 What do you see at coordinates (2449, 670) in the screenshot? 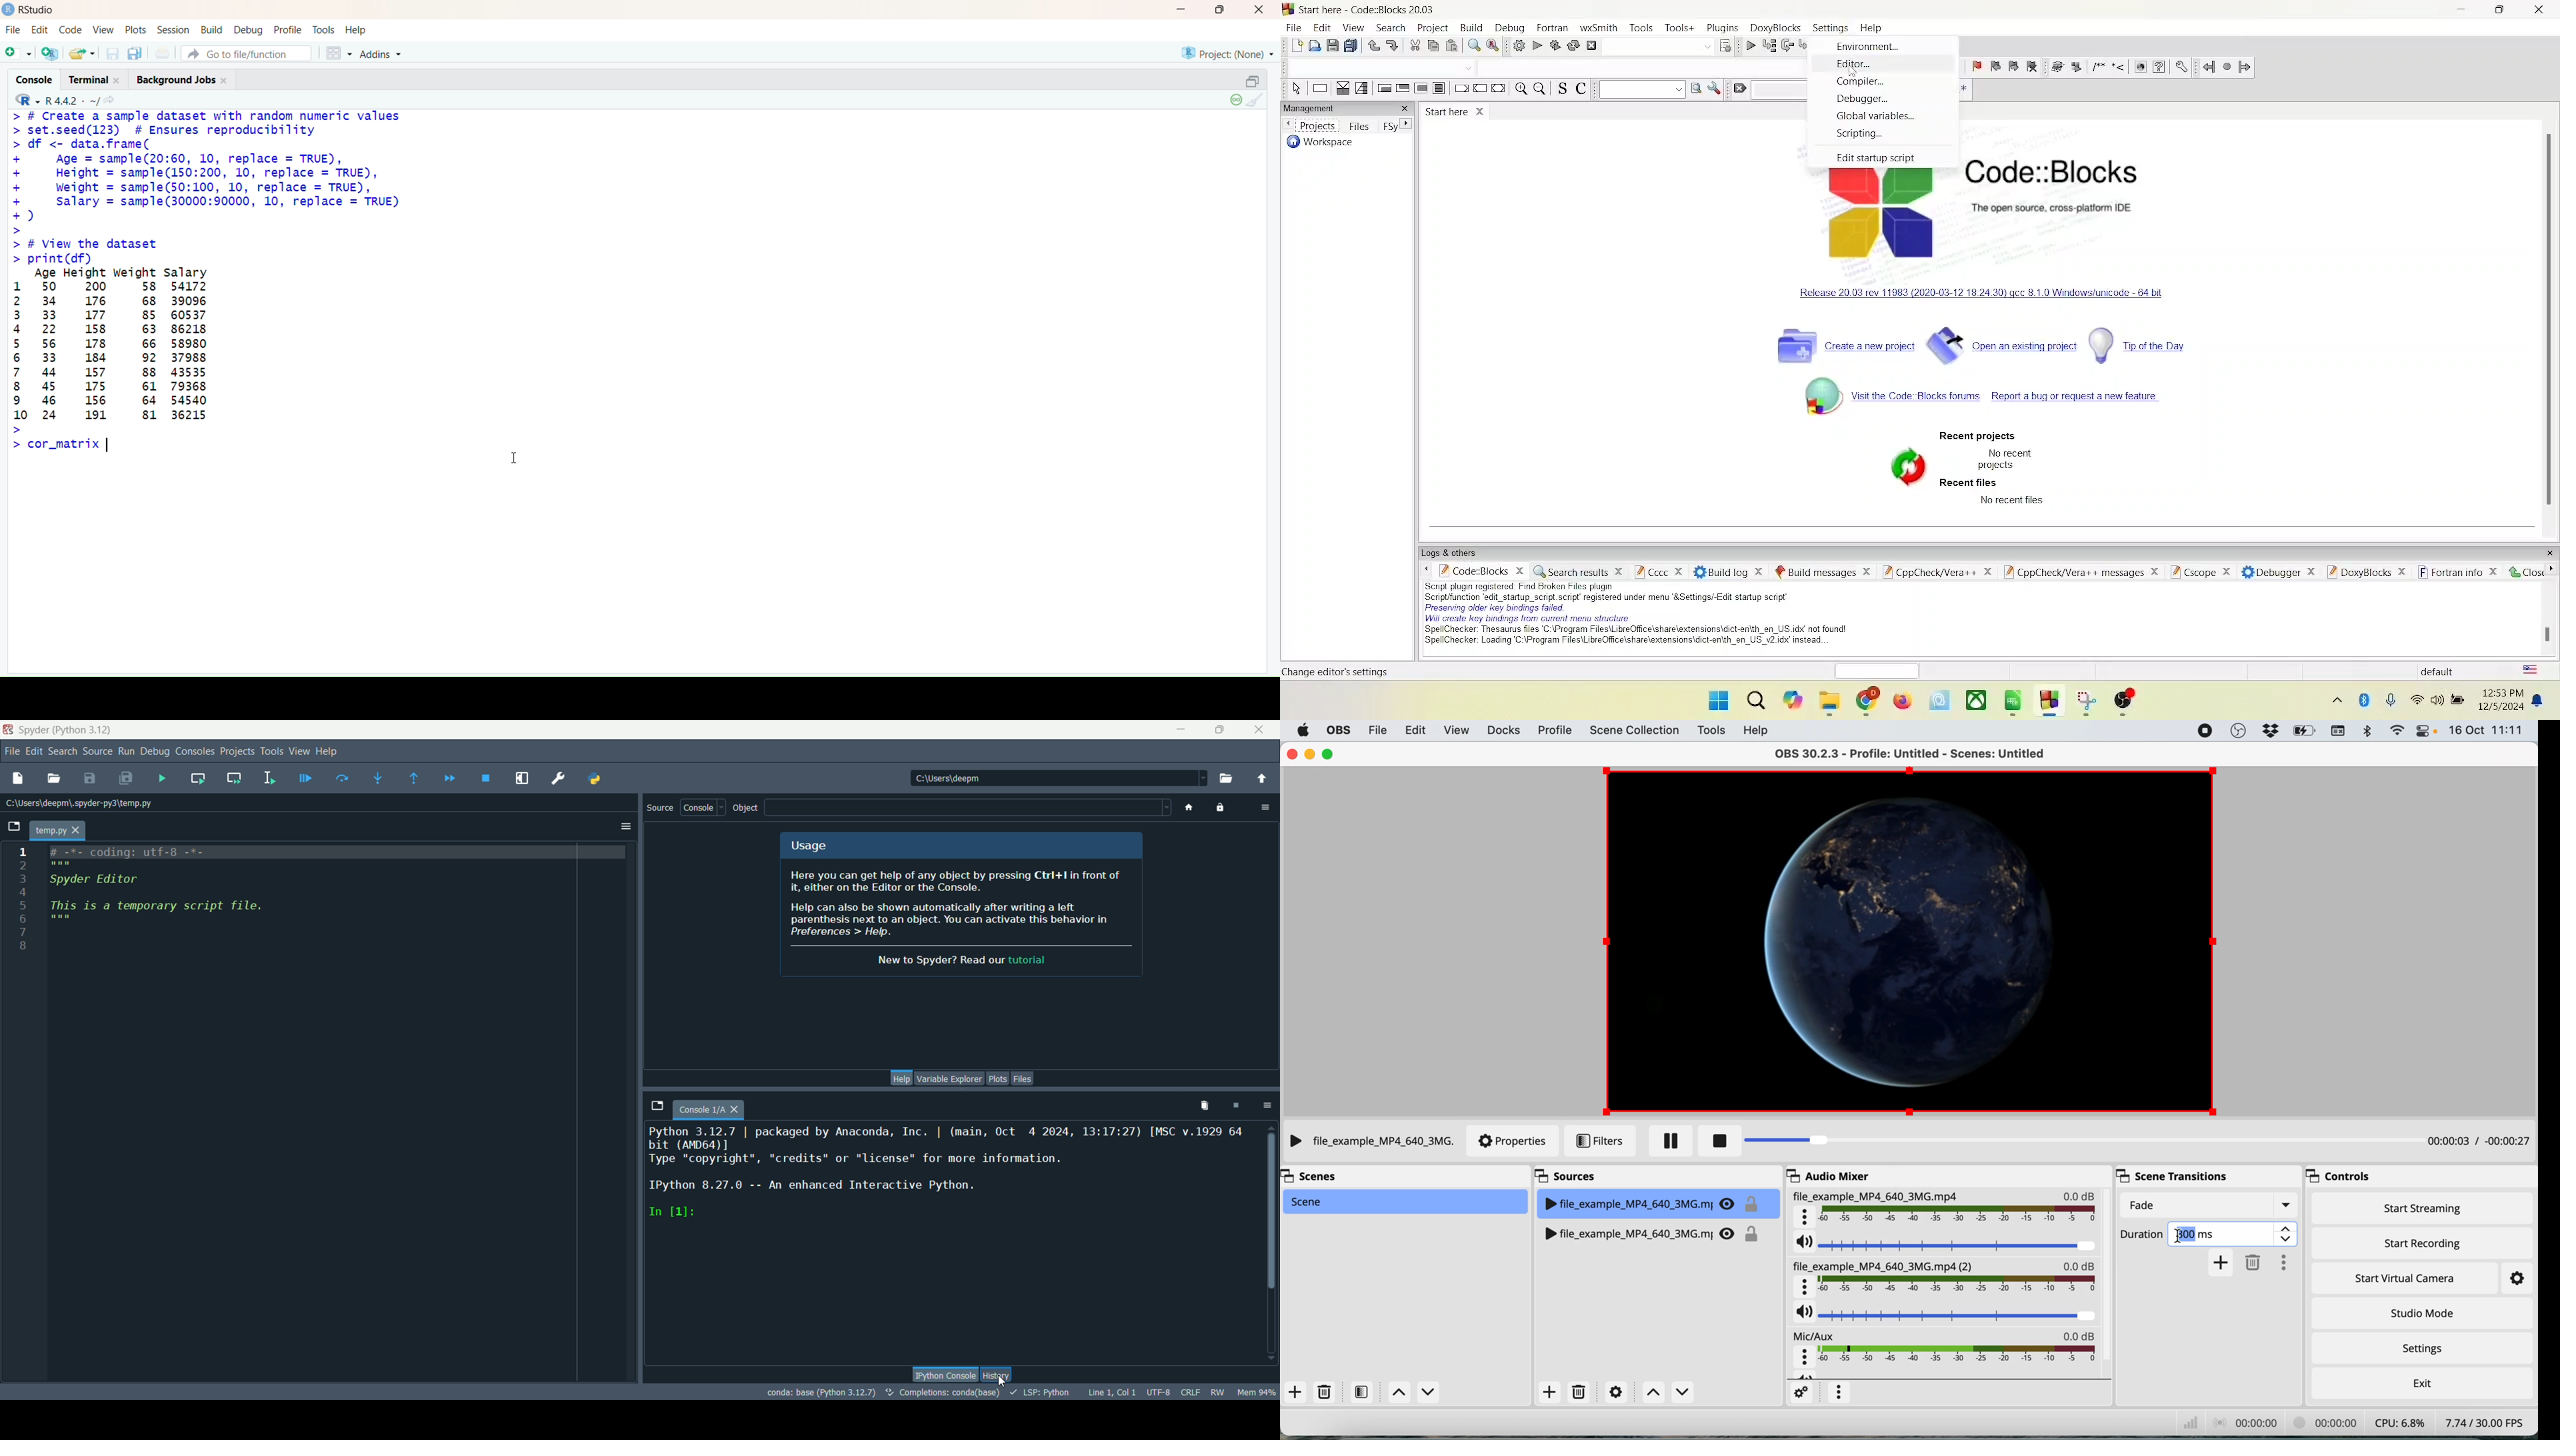
I see `default` at bounding box center [2449, 670].